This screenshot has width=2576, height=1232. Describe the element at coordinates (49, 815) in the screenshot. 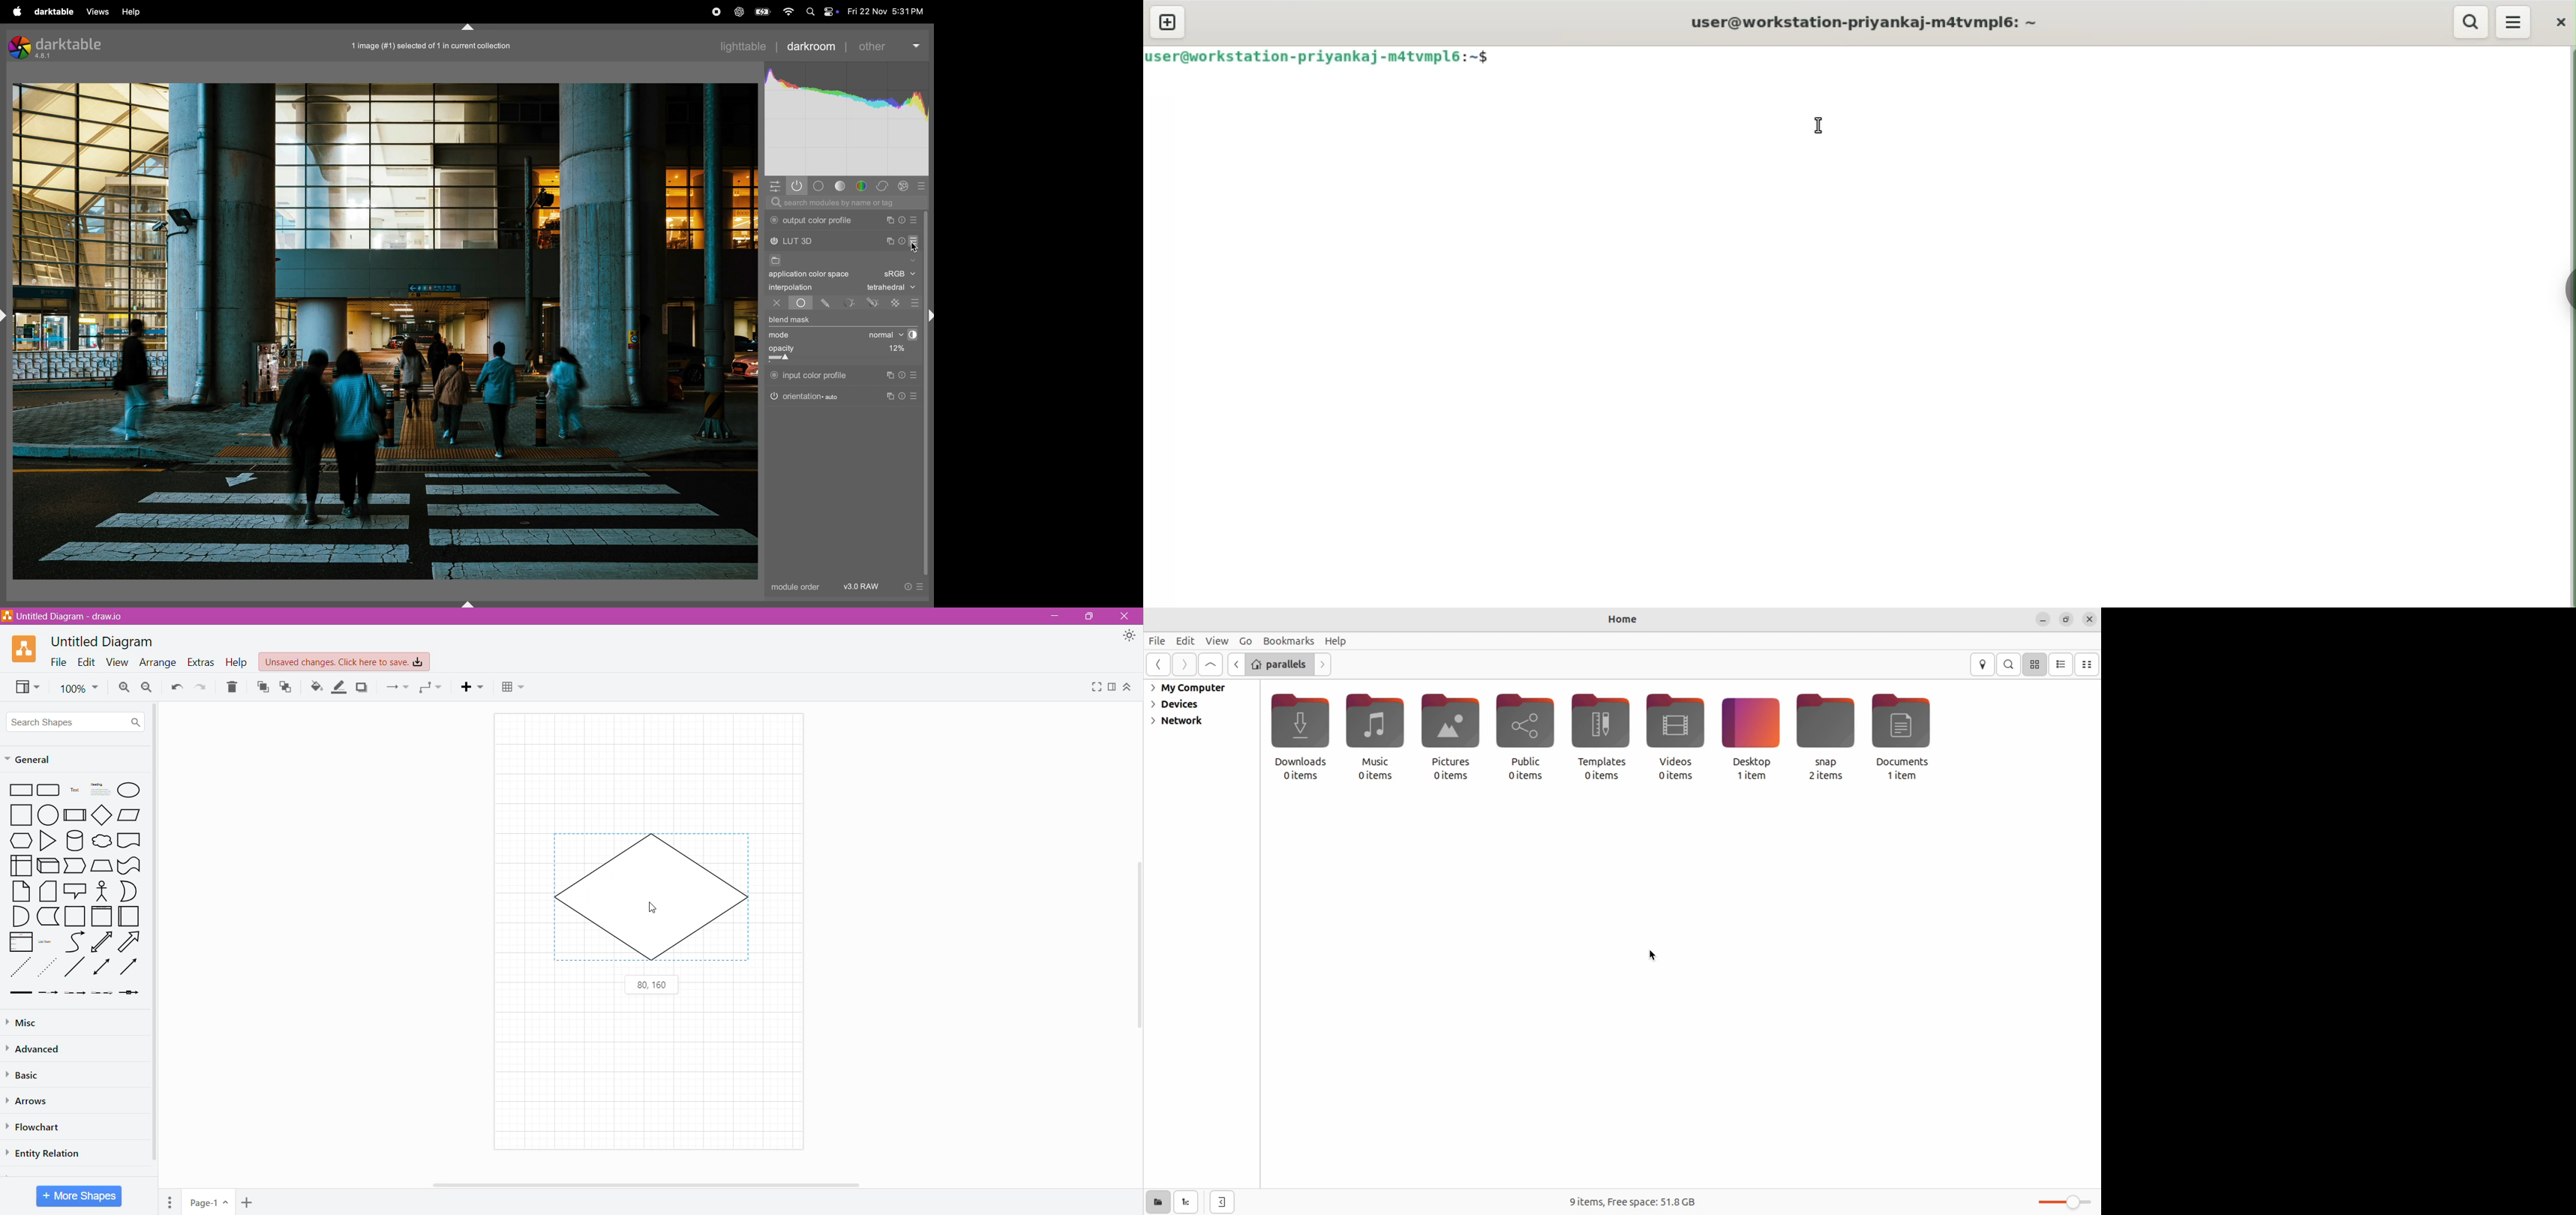

I see `Circle` at that location.